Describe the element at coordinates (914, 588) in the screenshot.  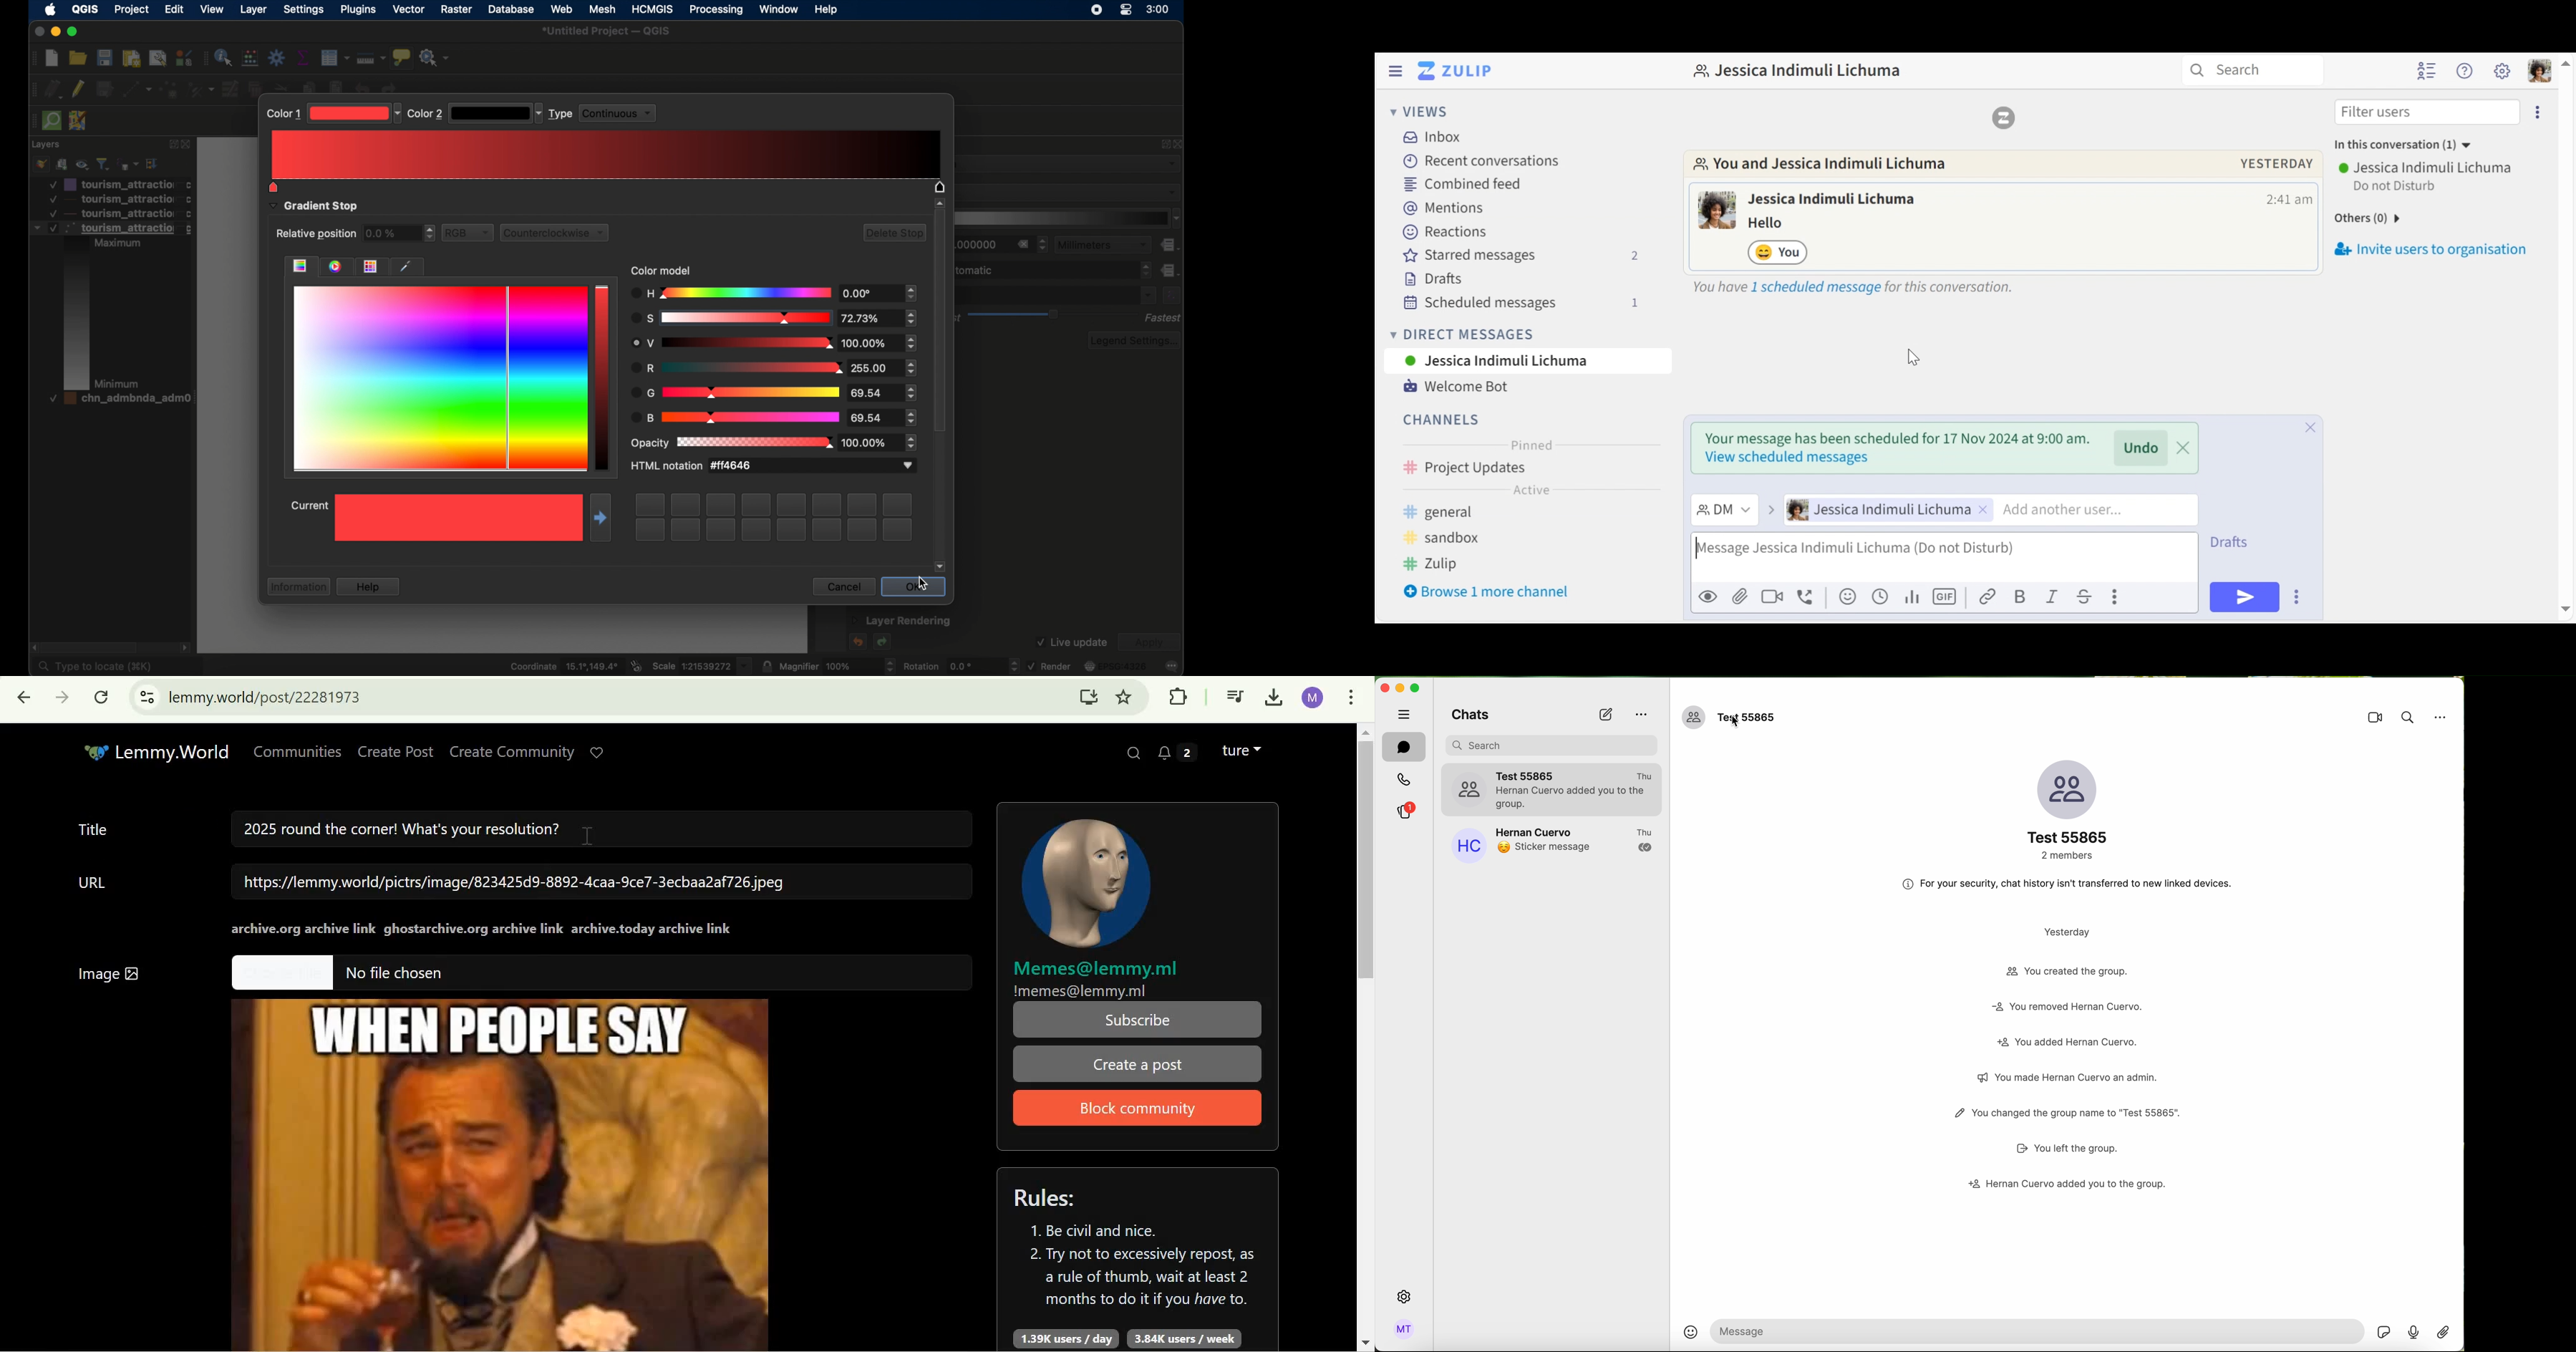
I see `ok` at that location.